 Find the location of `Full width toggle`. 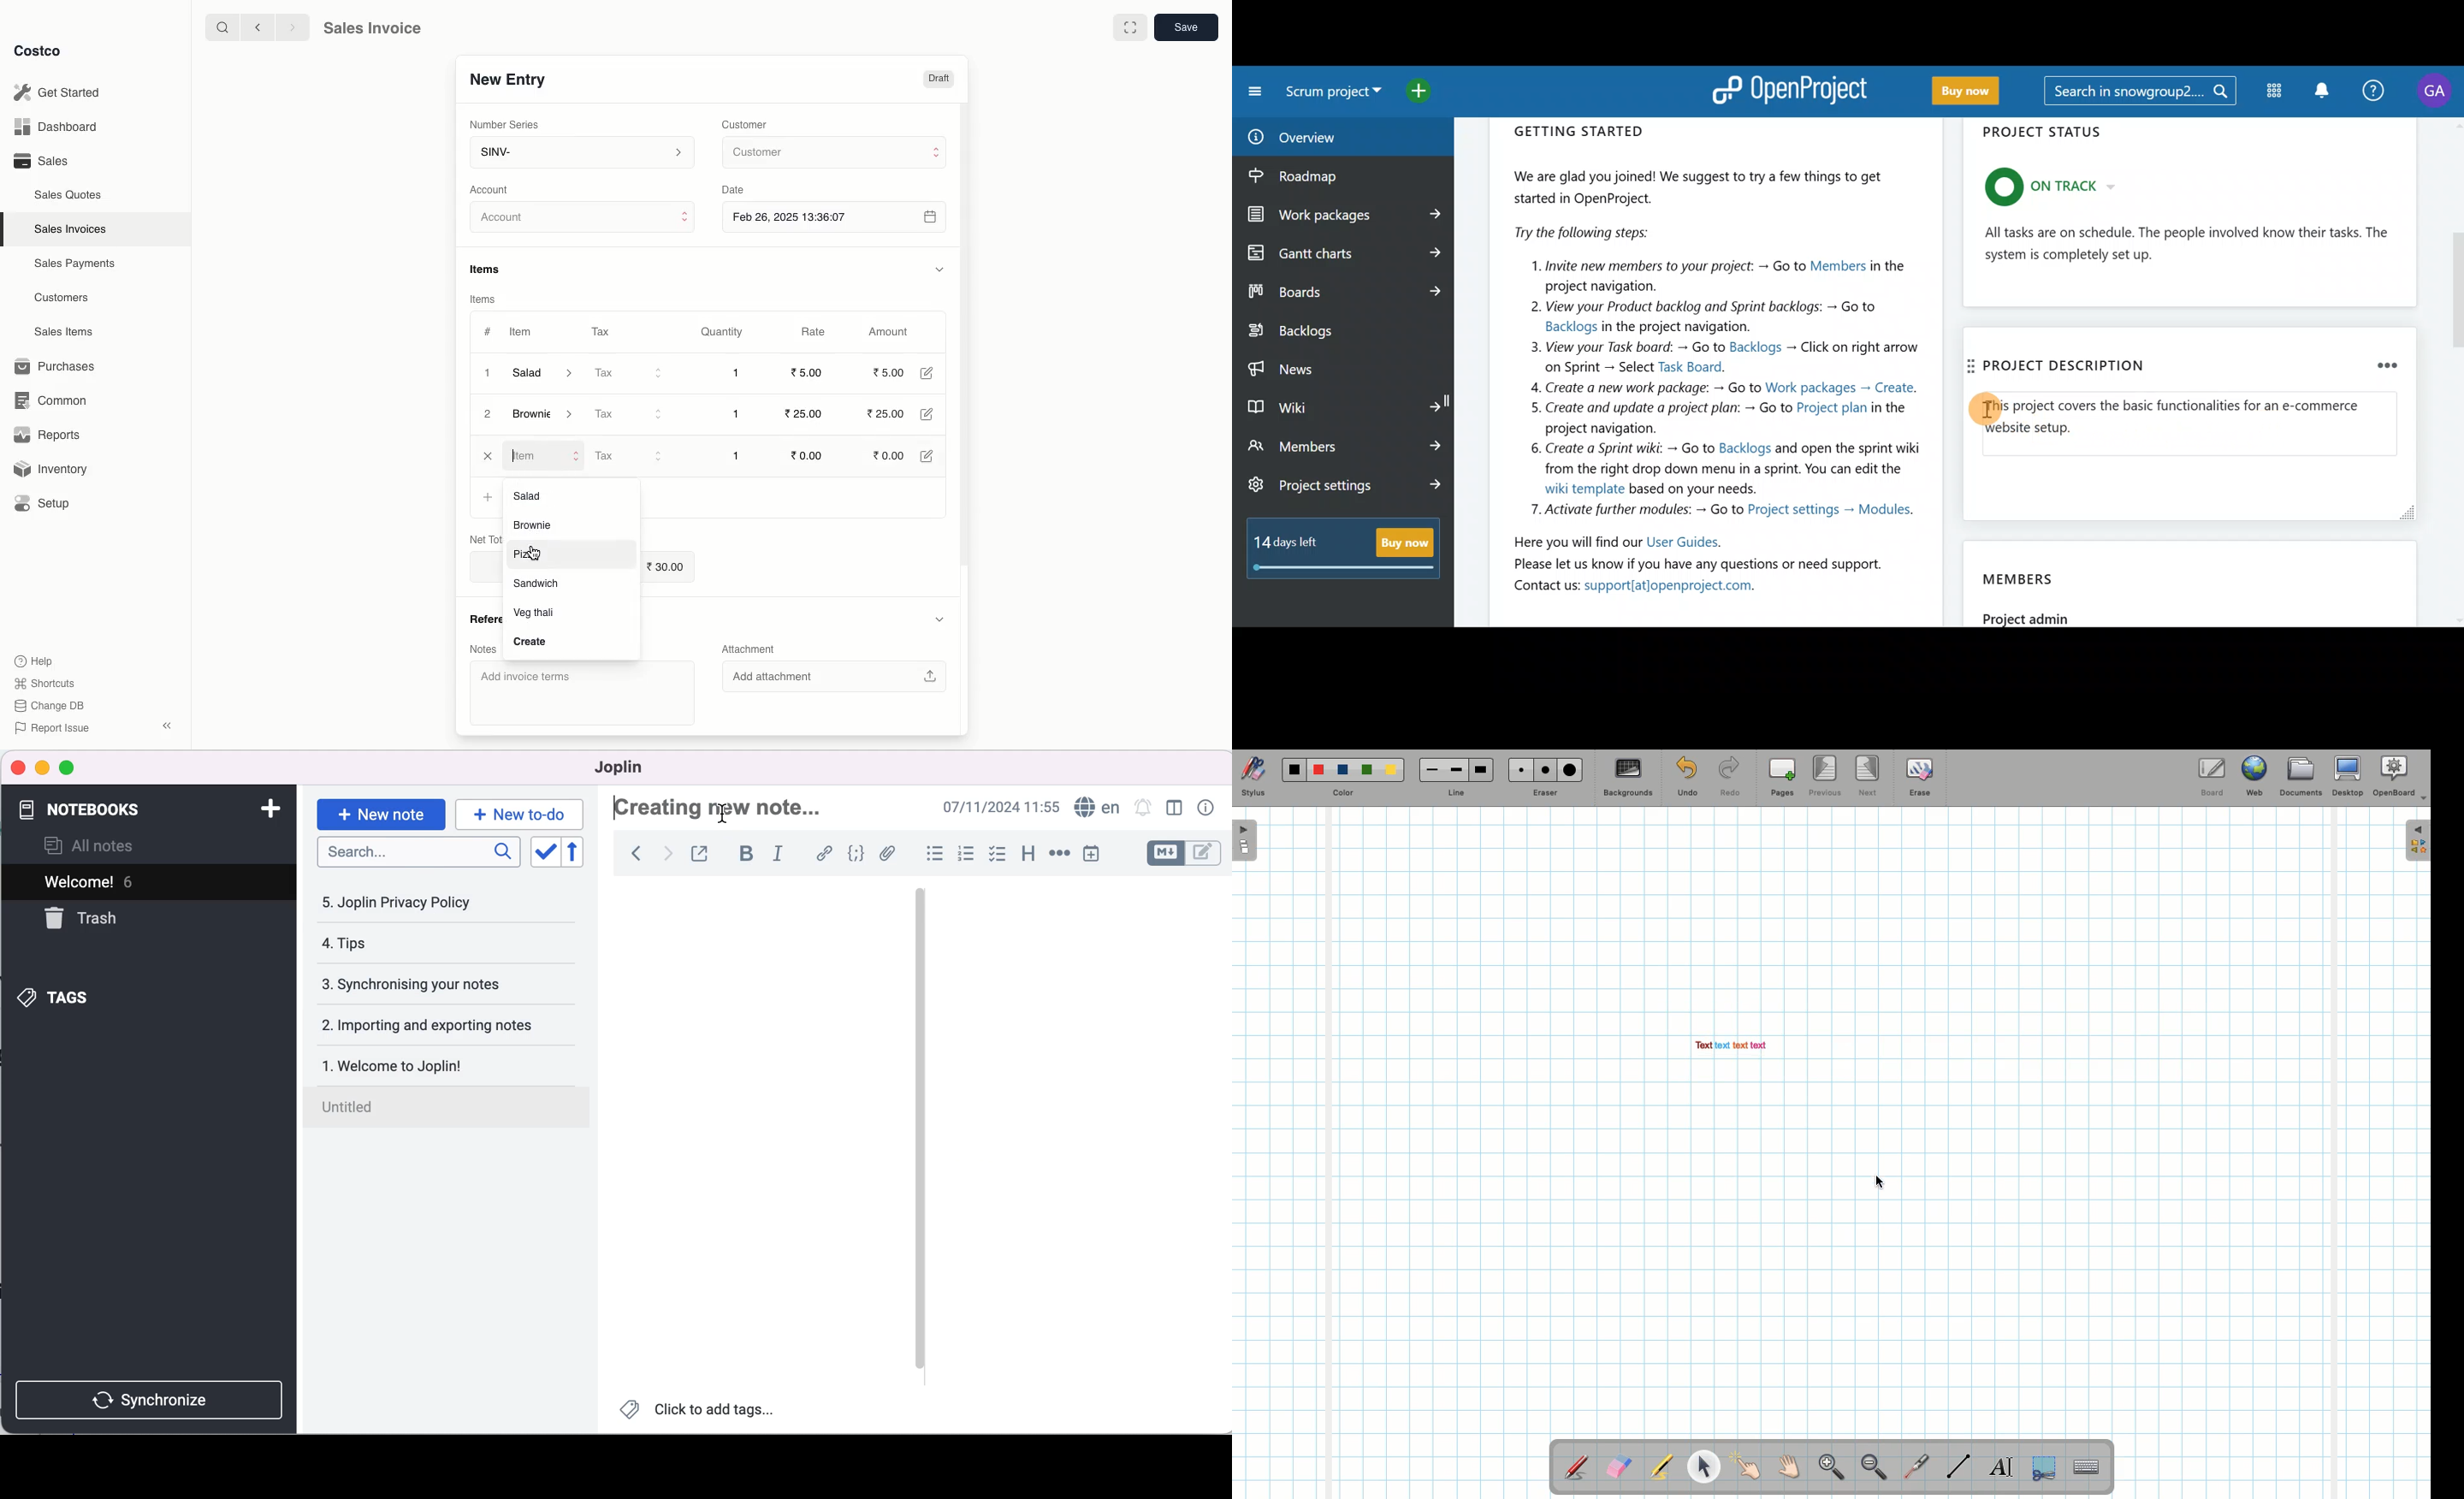

Full width toggle is located at coordinates (1128, 28).